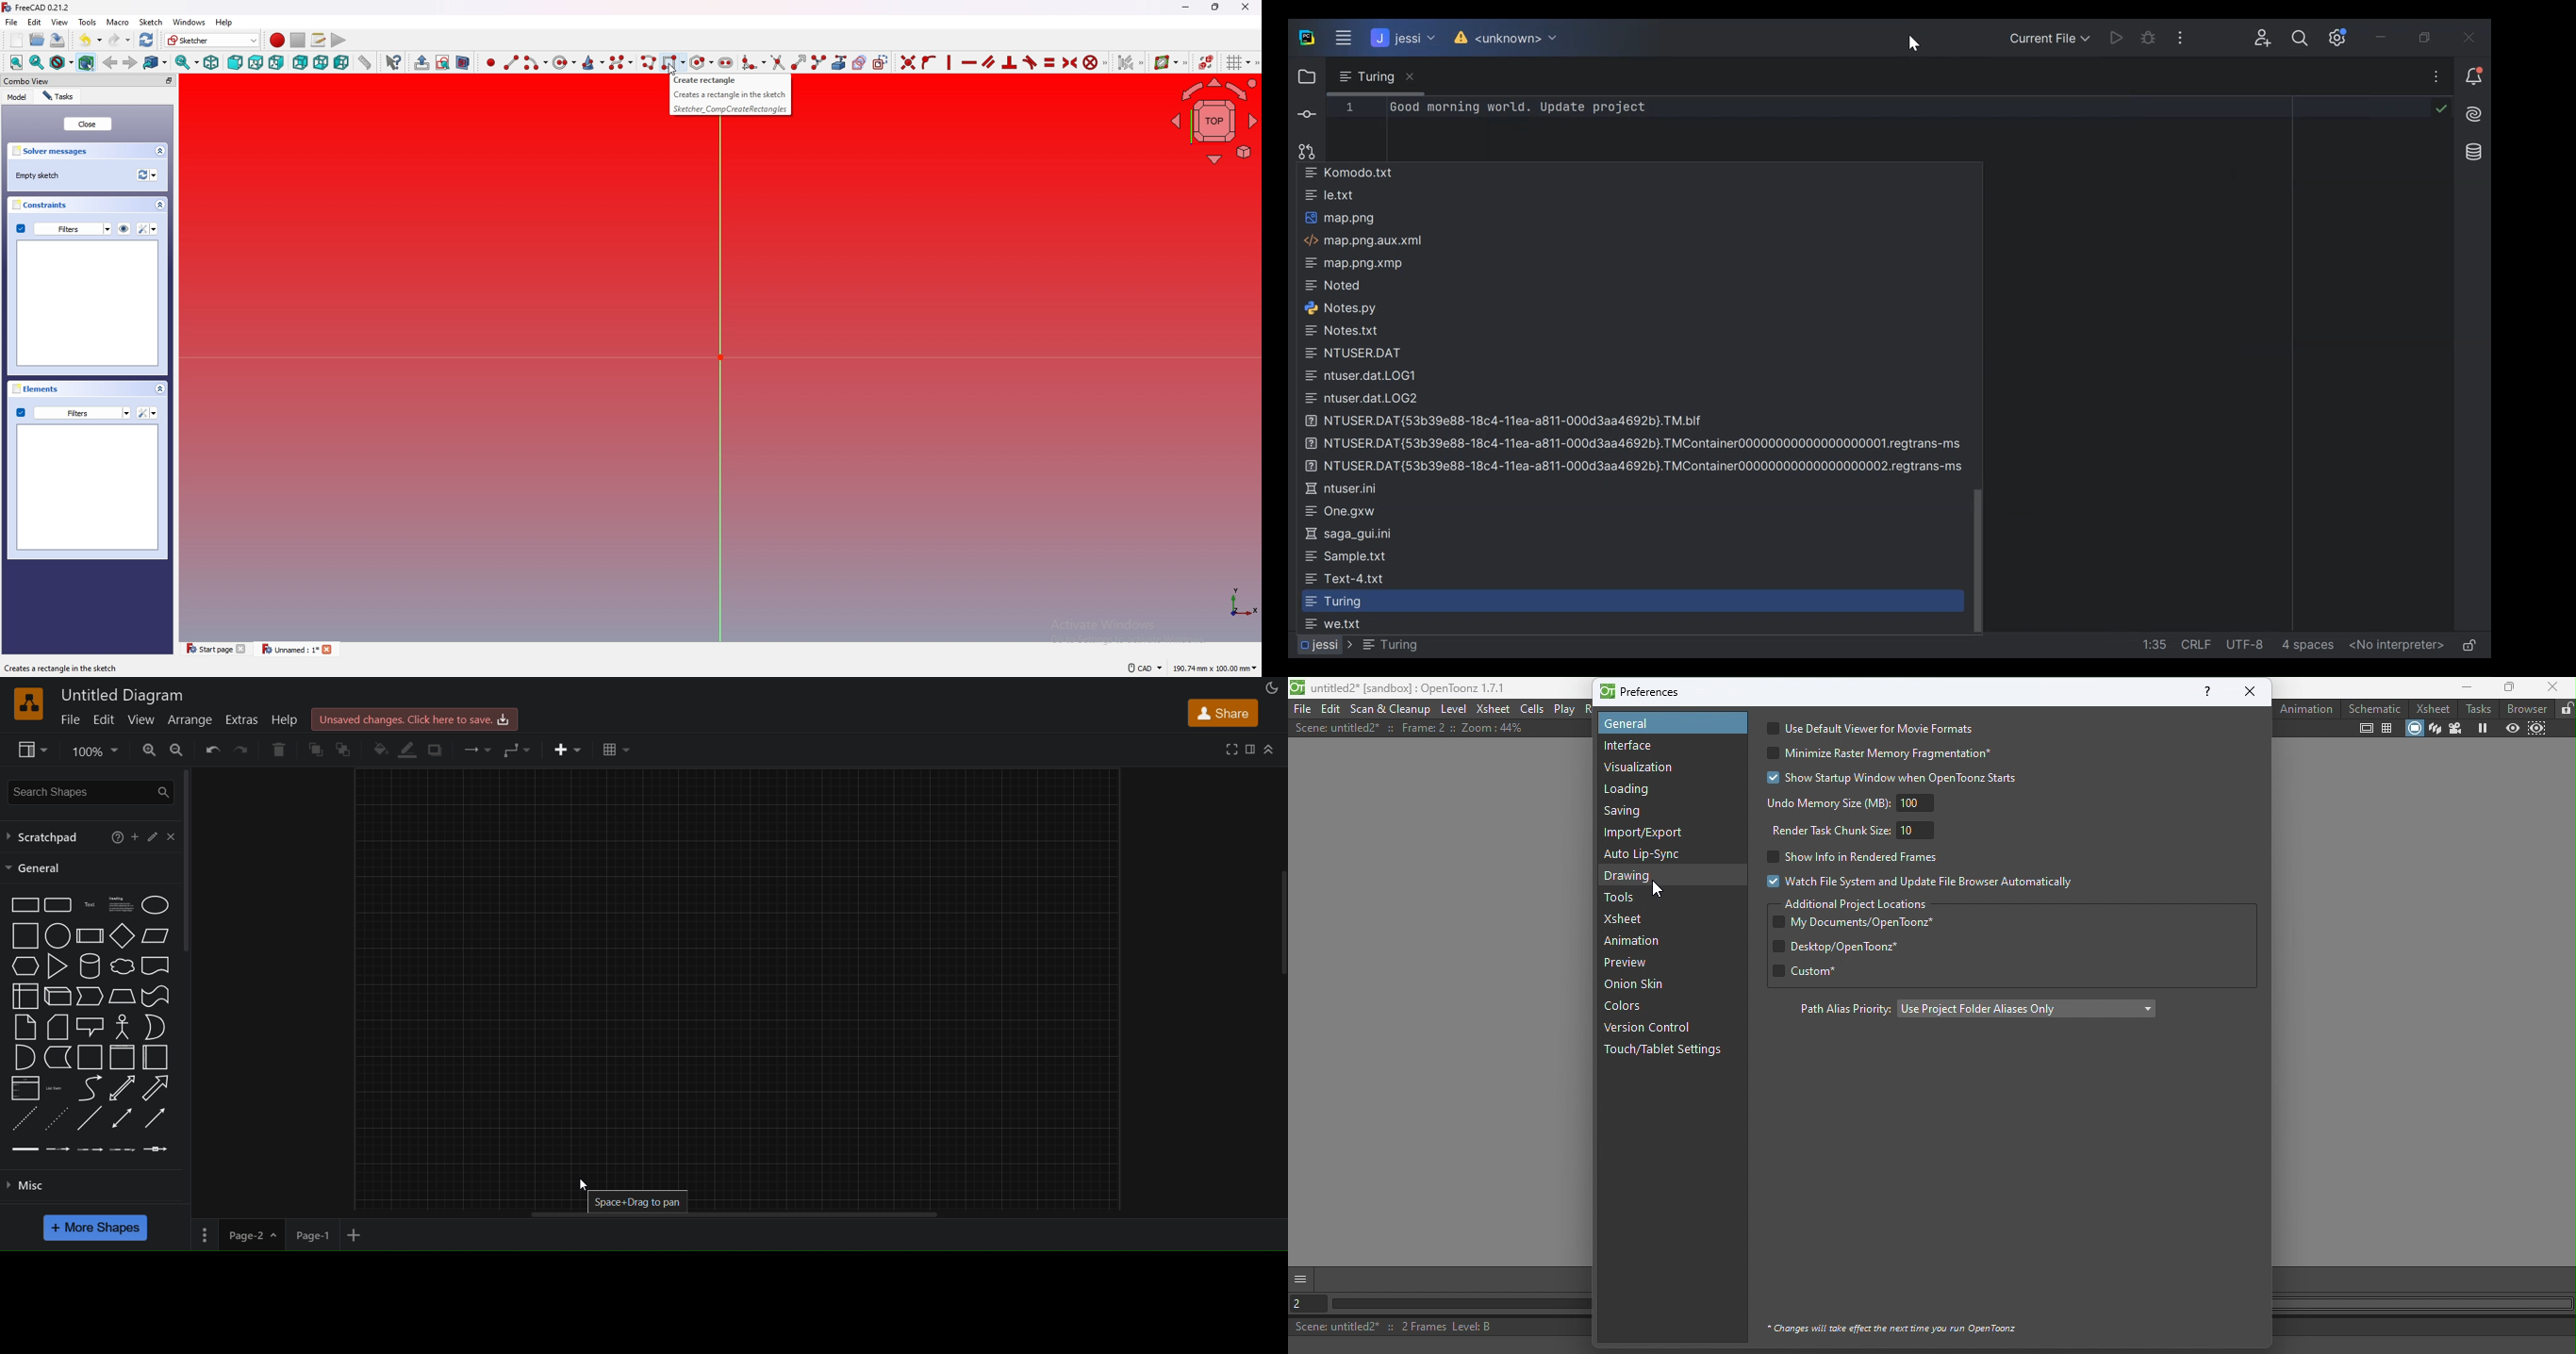 Image resolution: width=2576 pixels, height=1372 pixels. I want to click on macros, so click(319, 40).